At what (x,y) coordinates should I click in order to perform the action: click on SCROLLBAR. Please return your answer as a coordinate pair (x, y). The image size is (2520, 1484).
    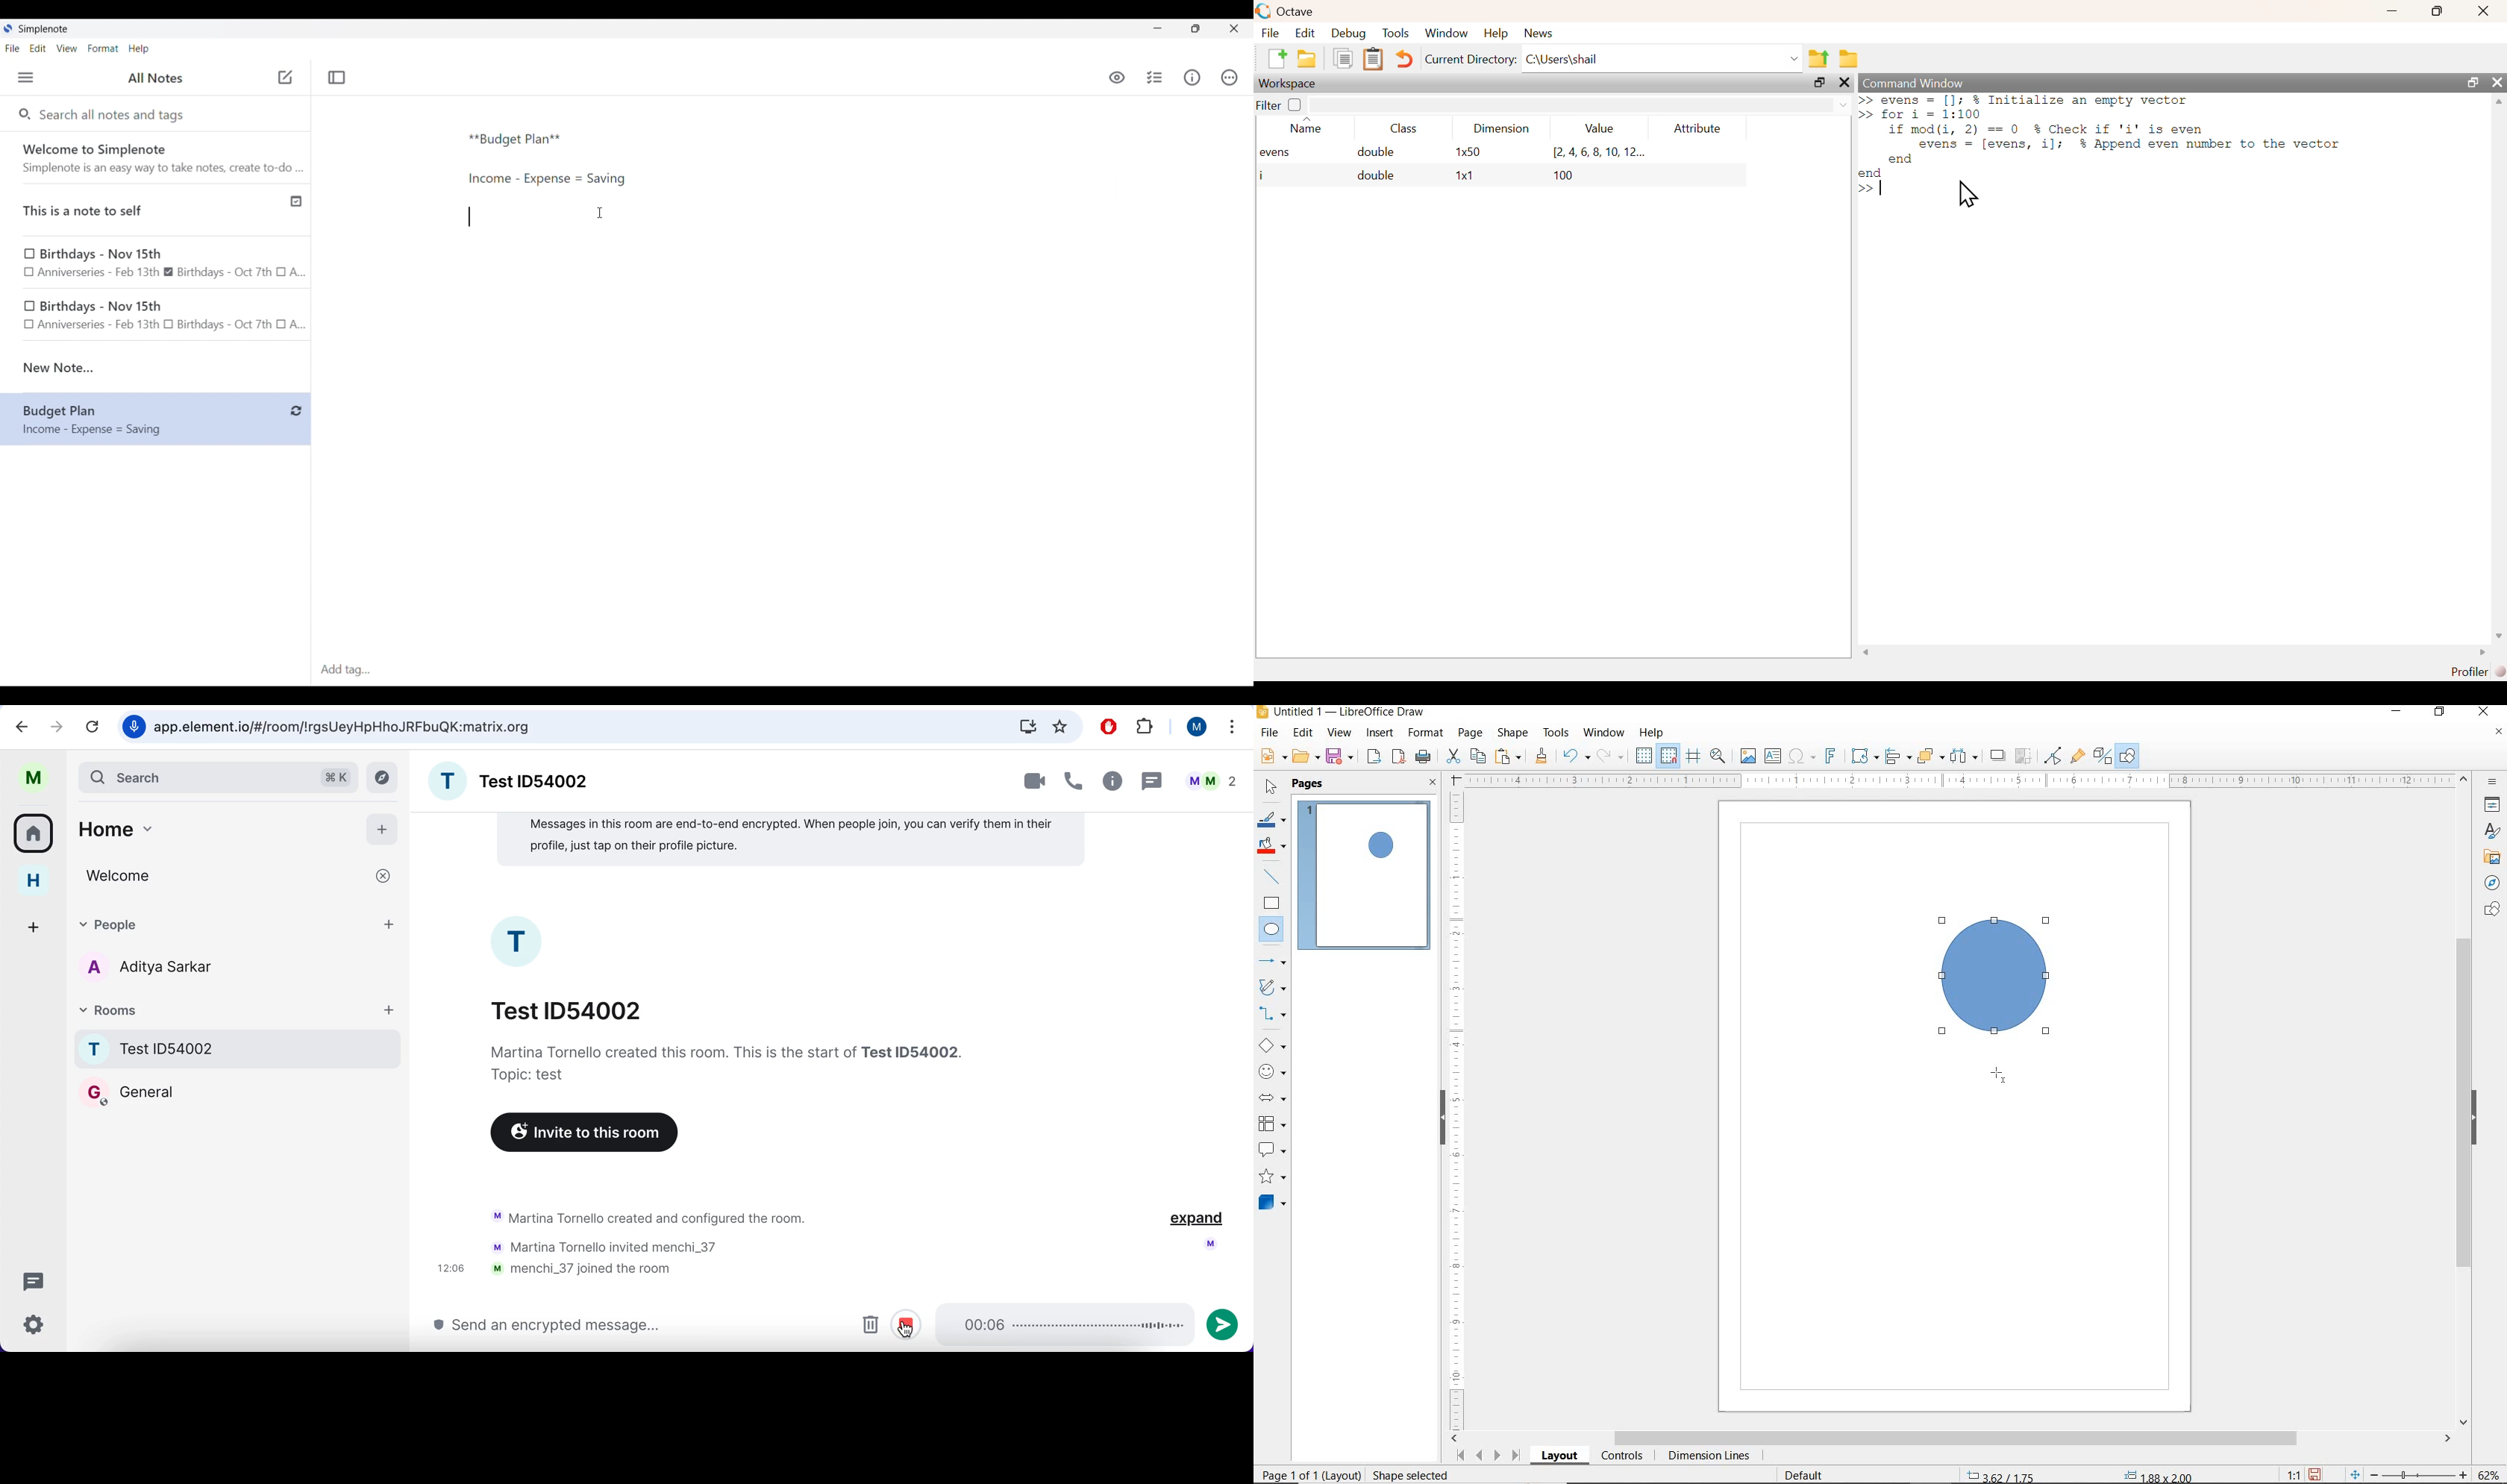
    Looking at the image, I should click on (2464, 1101).